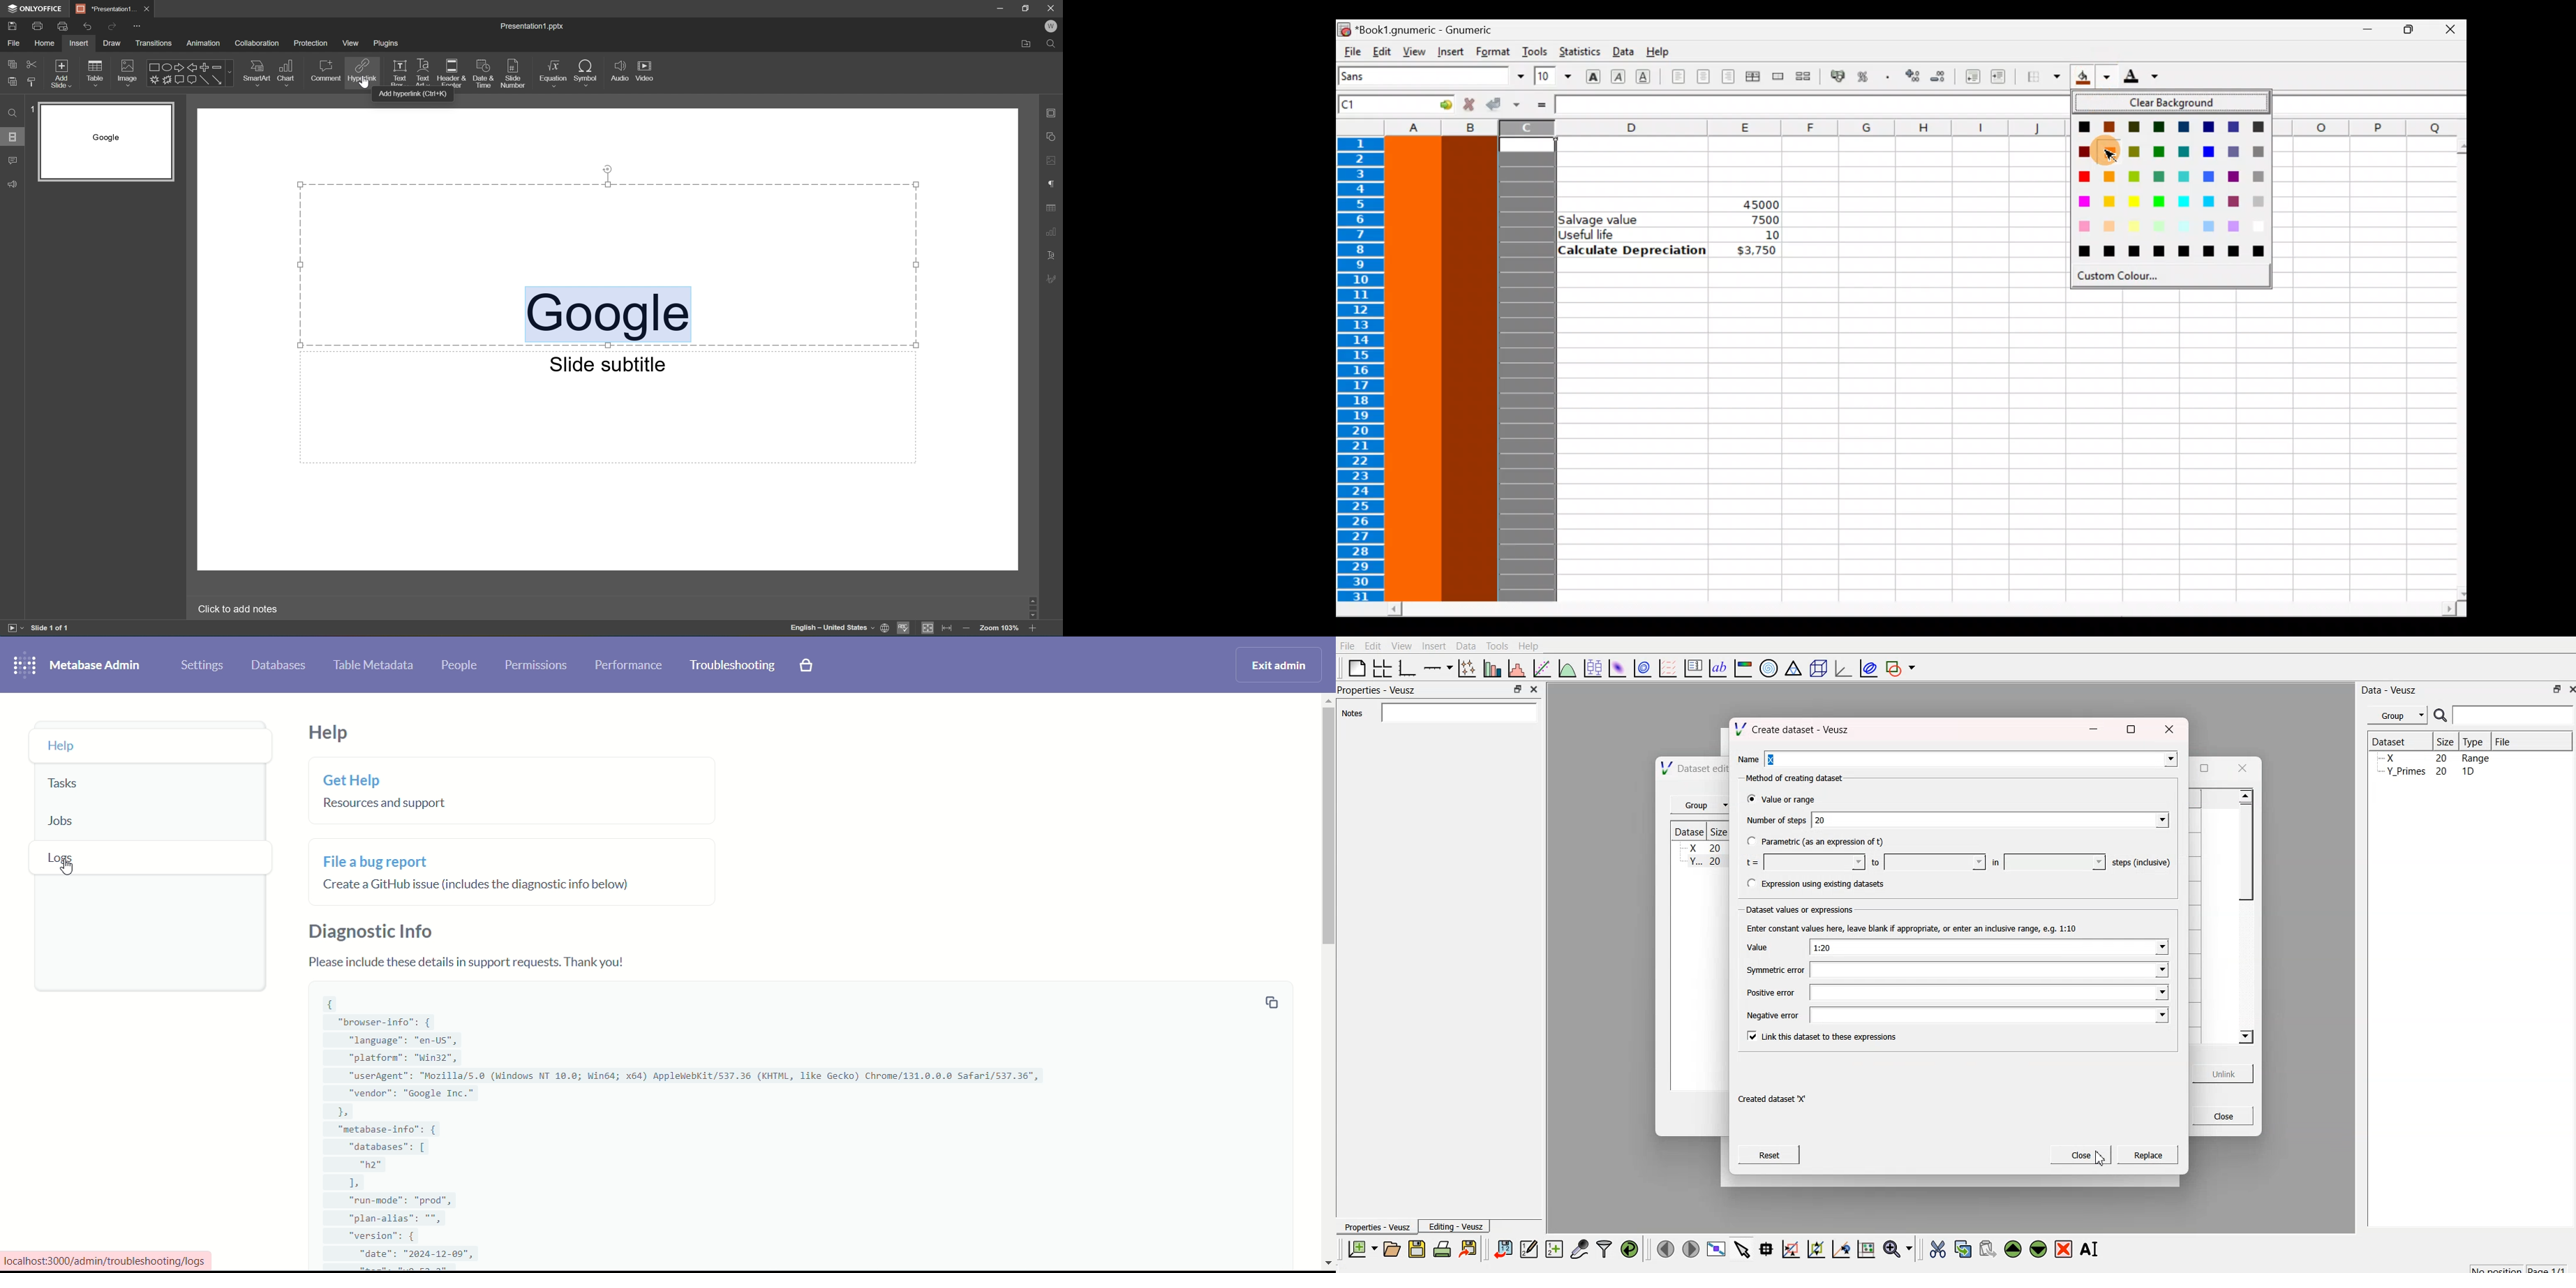 The image size is (2576, 1288). Describe the element at coordinates (1815, 1249) in the screenshot. I see `draw ponts` at that location.